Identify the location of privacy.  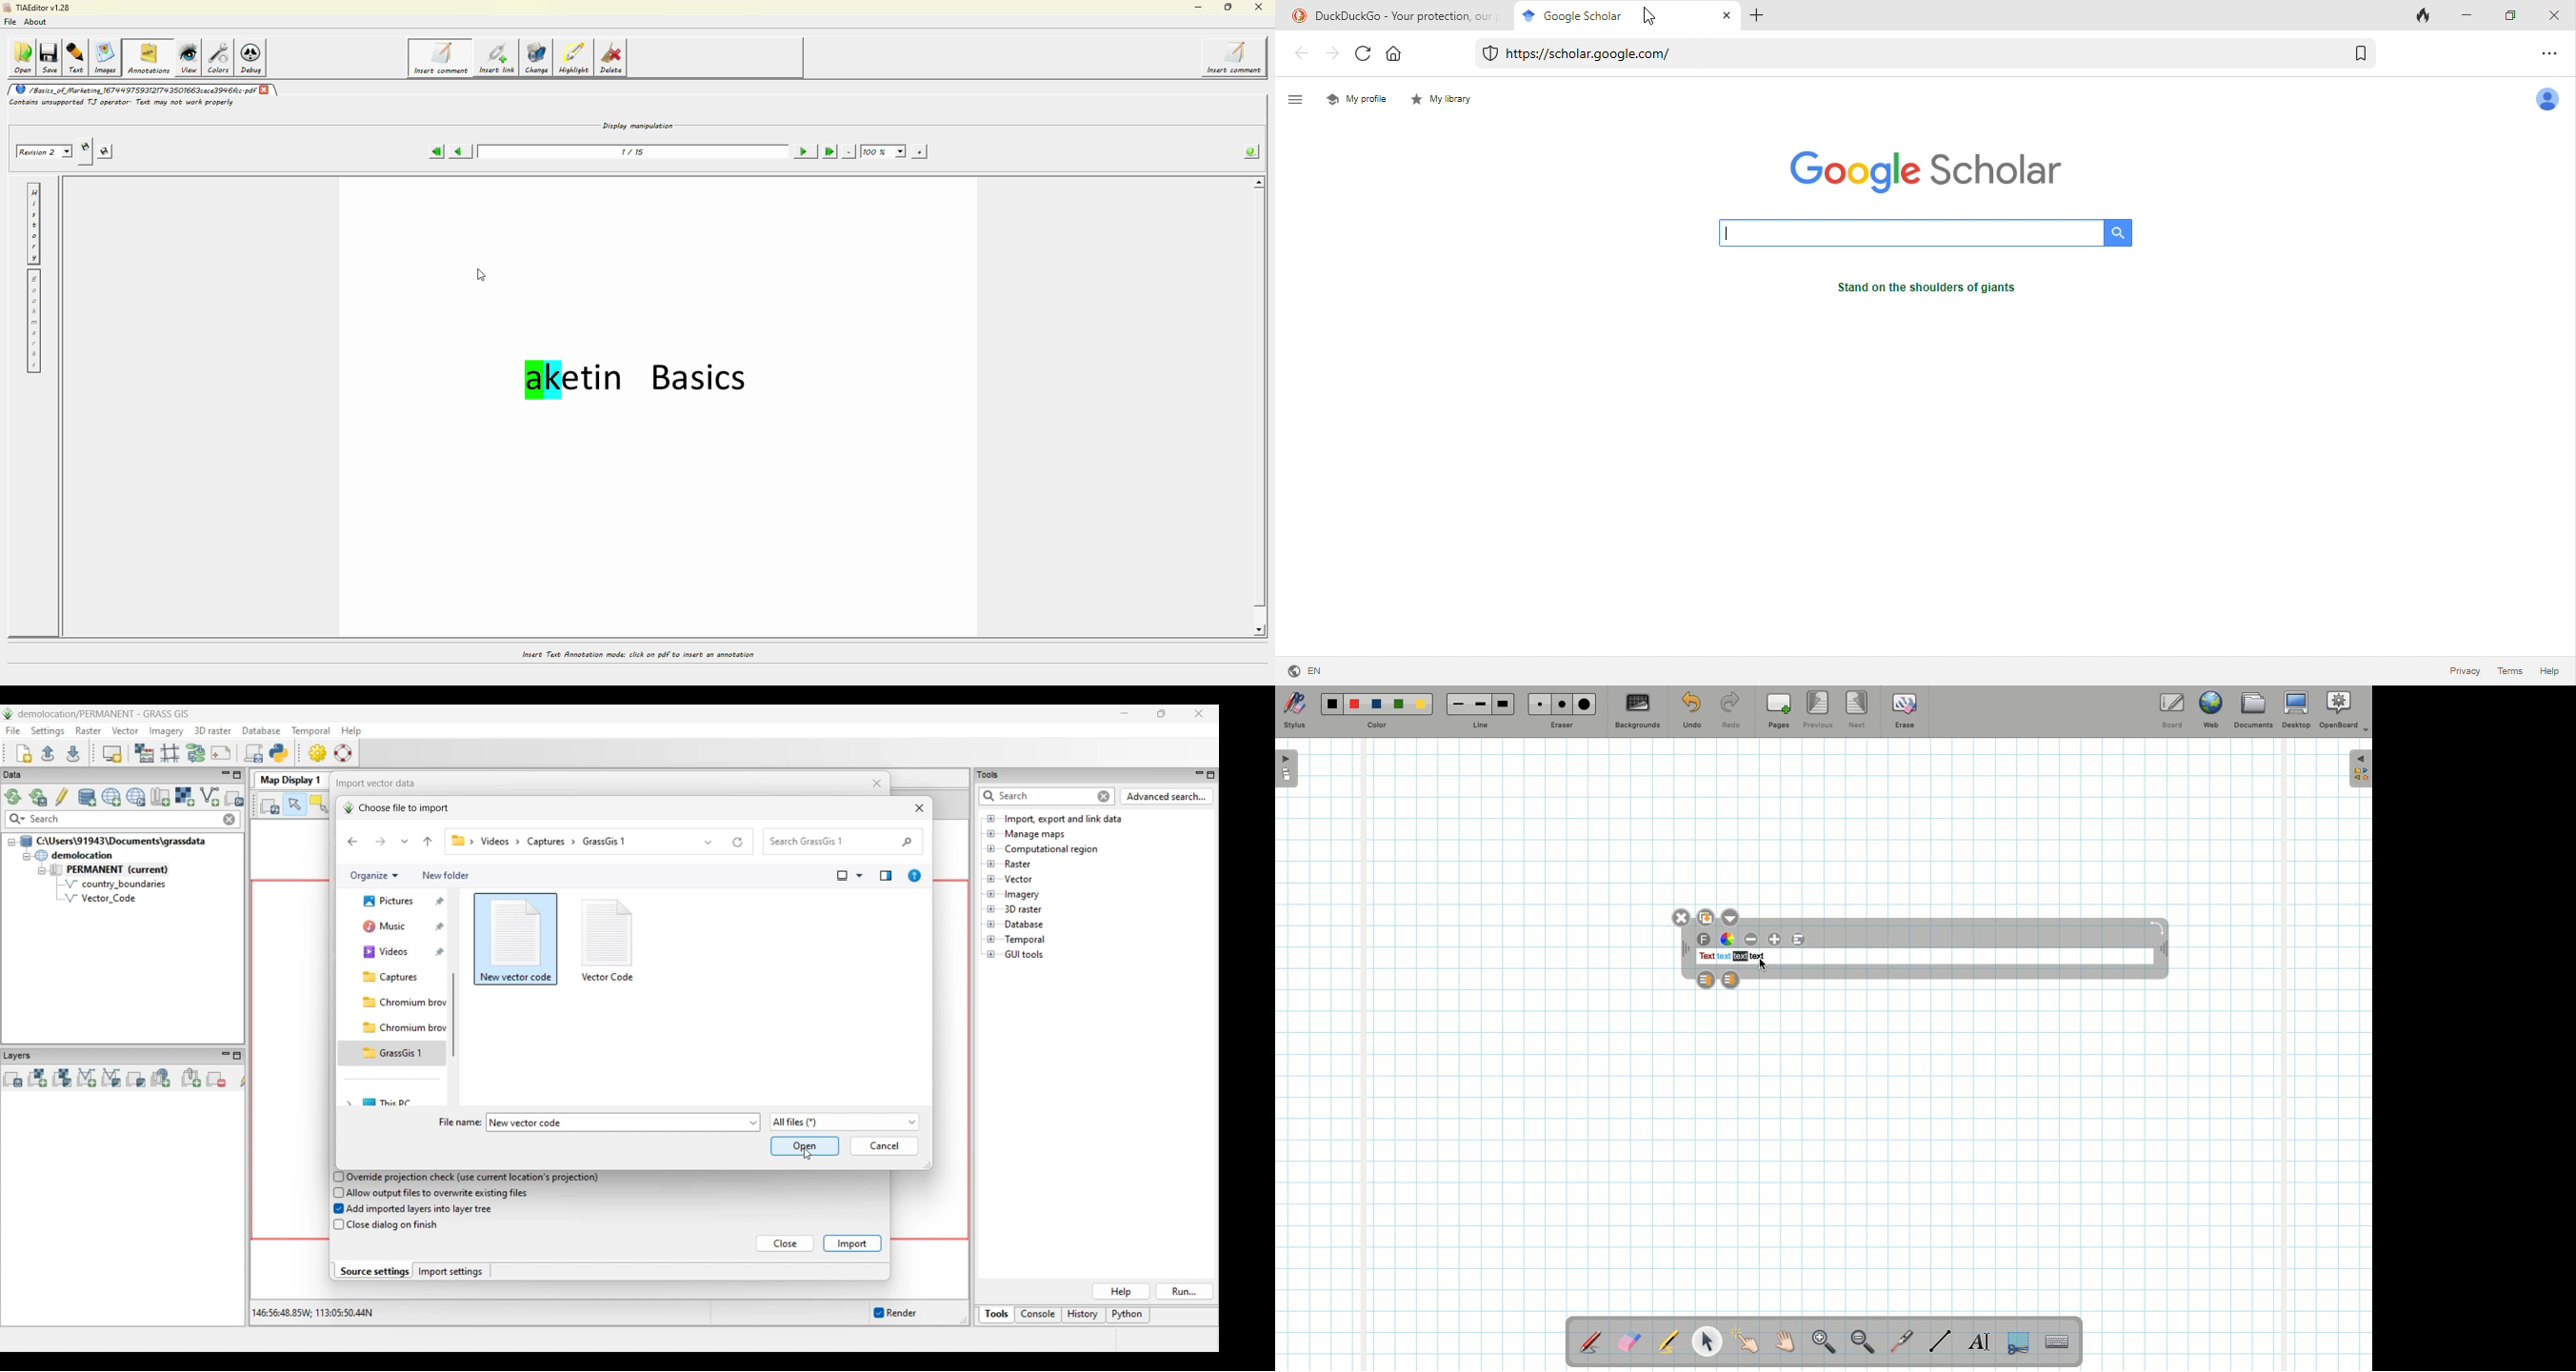
(2465, 673).